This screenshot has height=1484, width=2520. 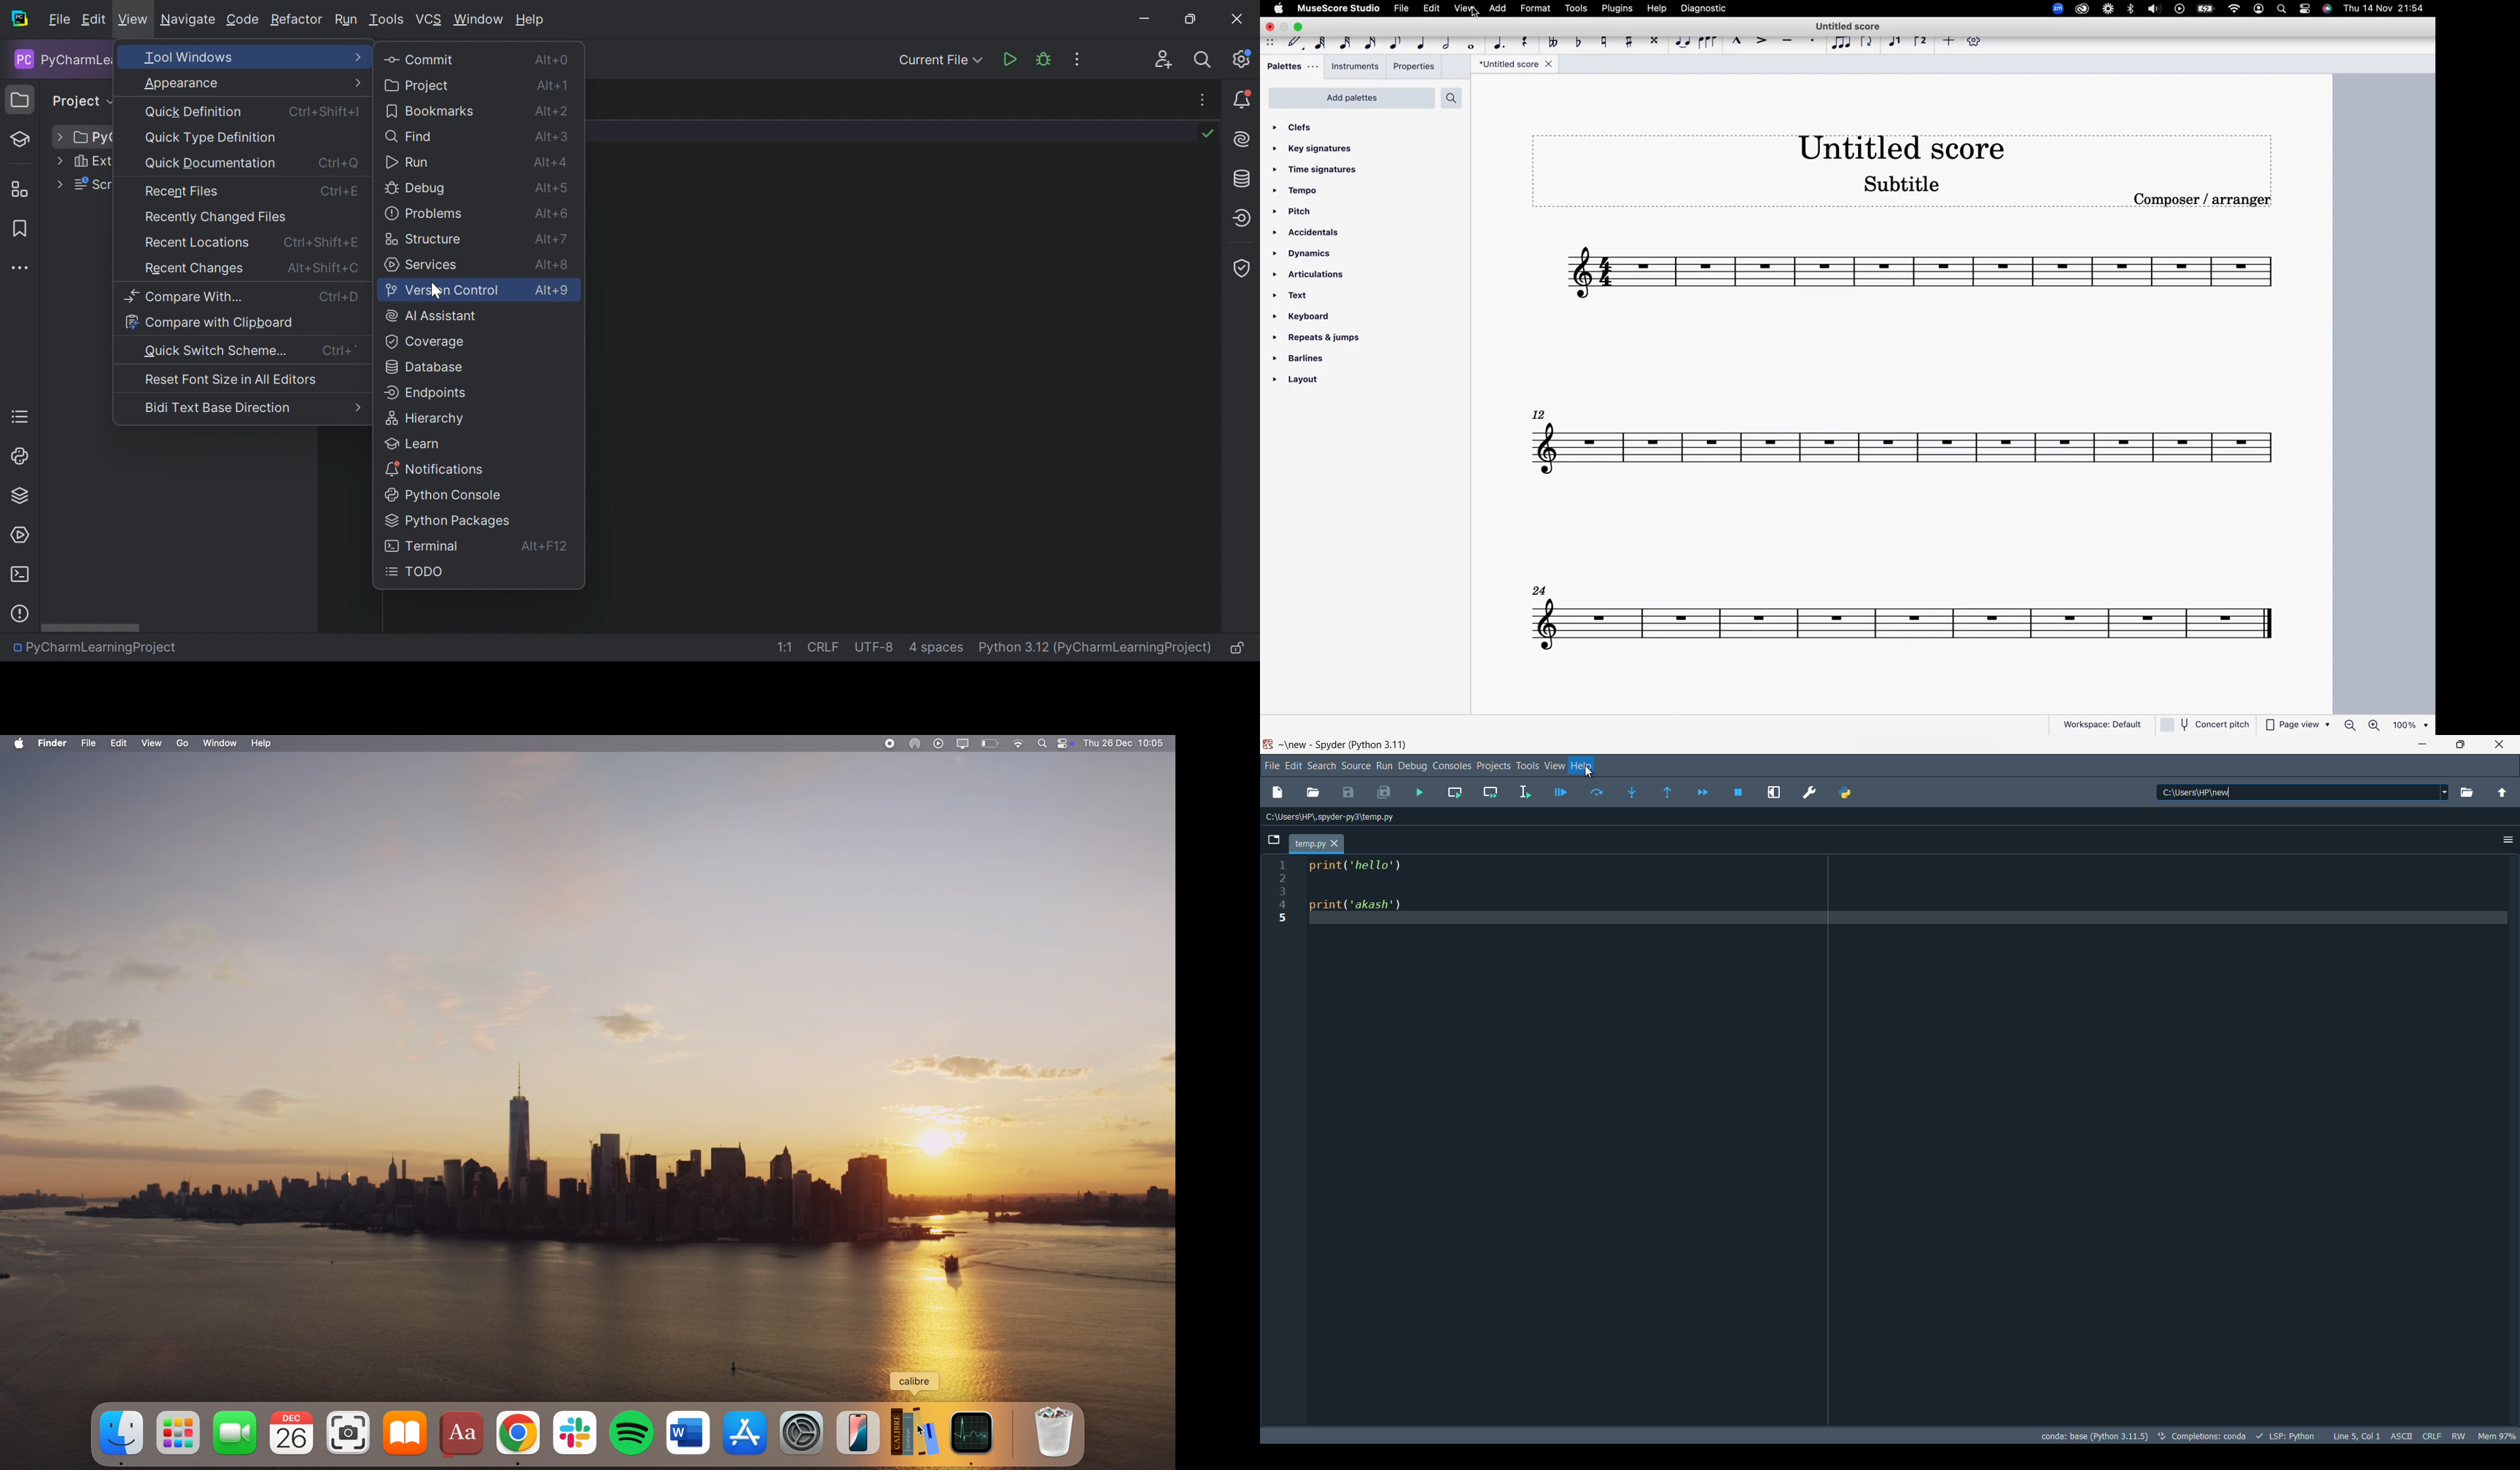 I want to click on Run 'new.py', so click(x=1009, y=62).